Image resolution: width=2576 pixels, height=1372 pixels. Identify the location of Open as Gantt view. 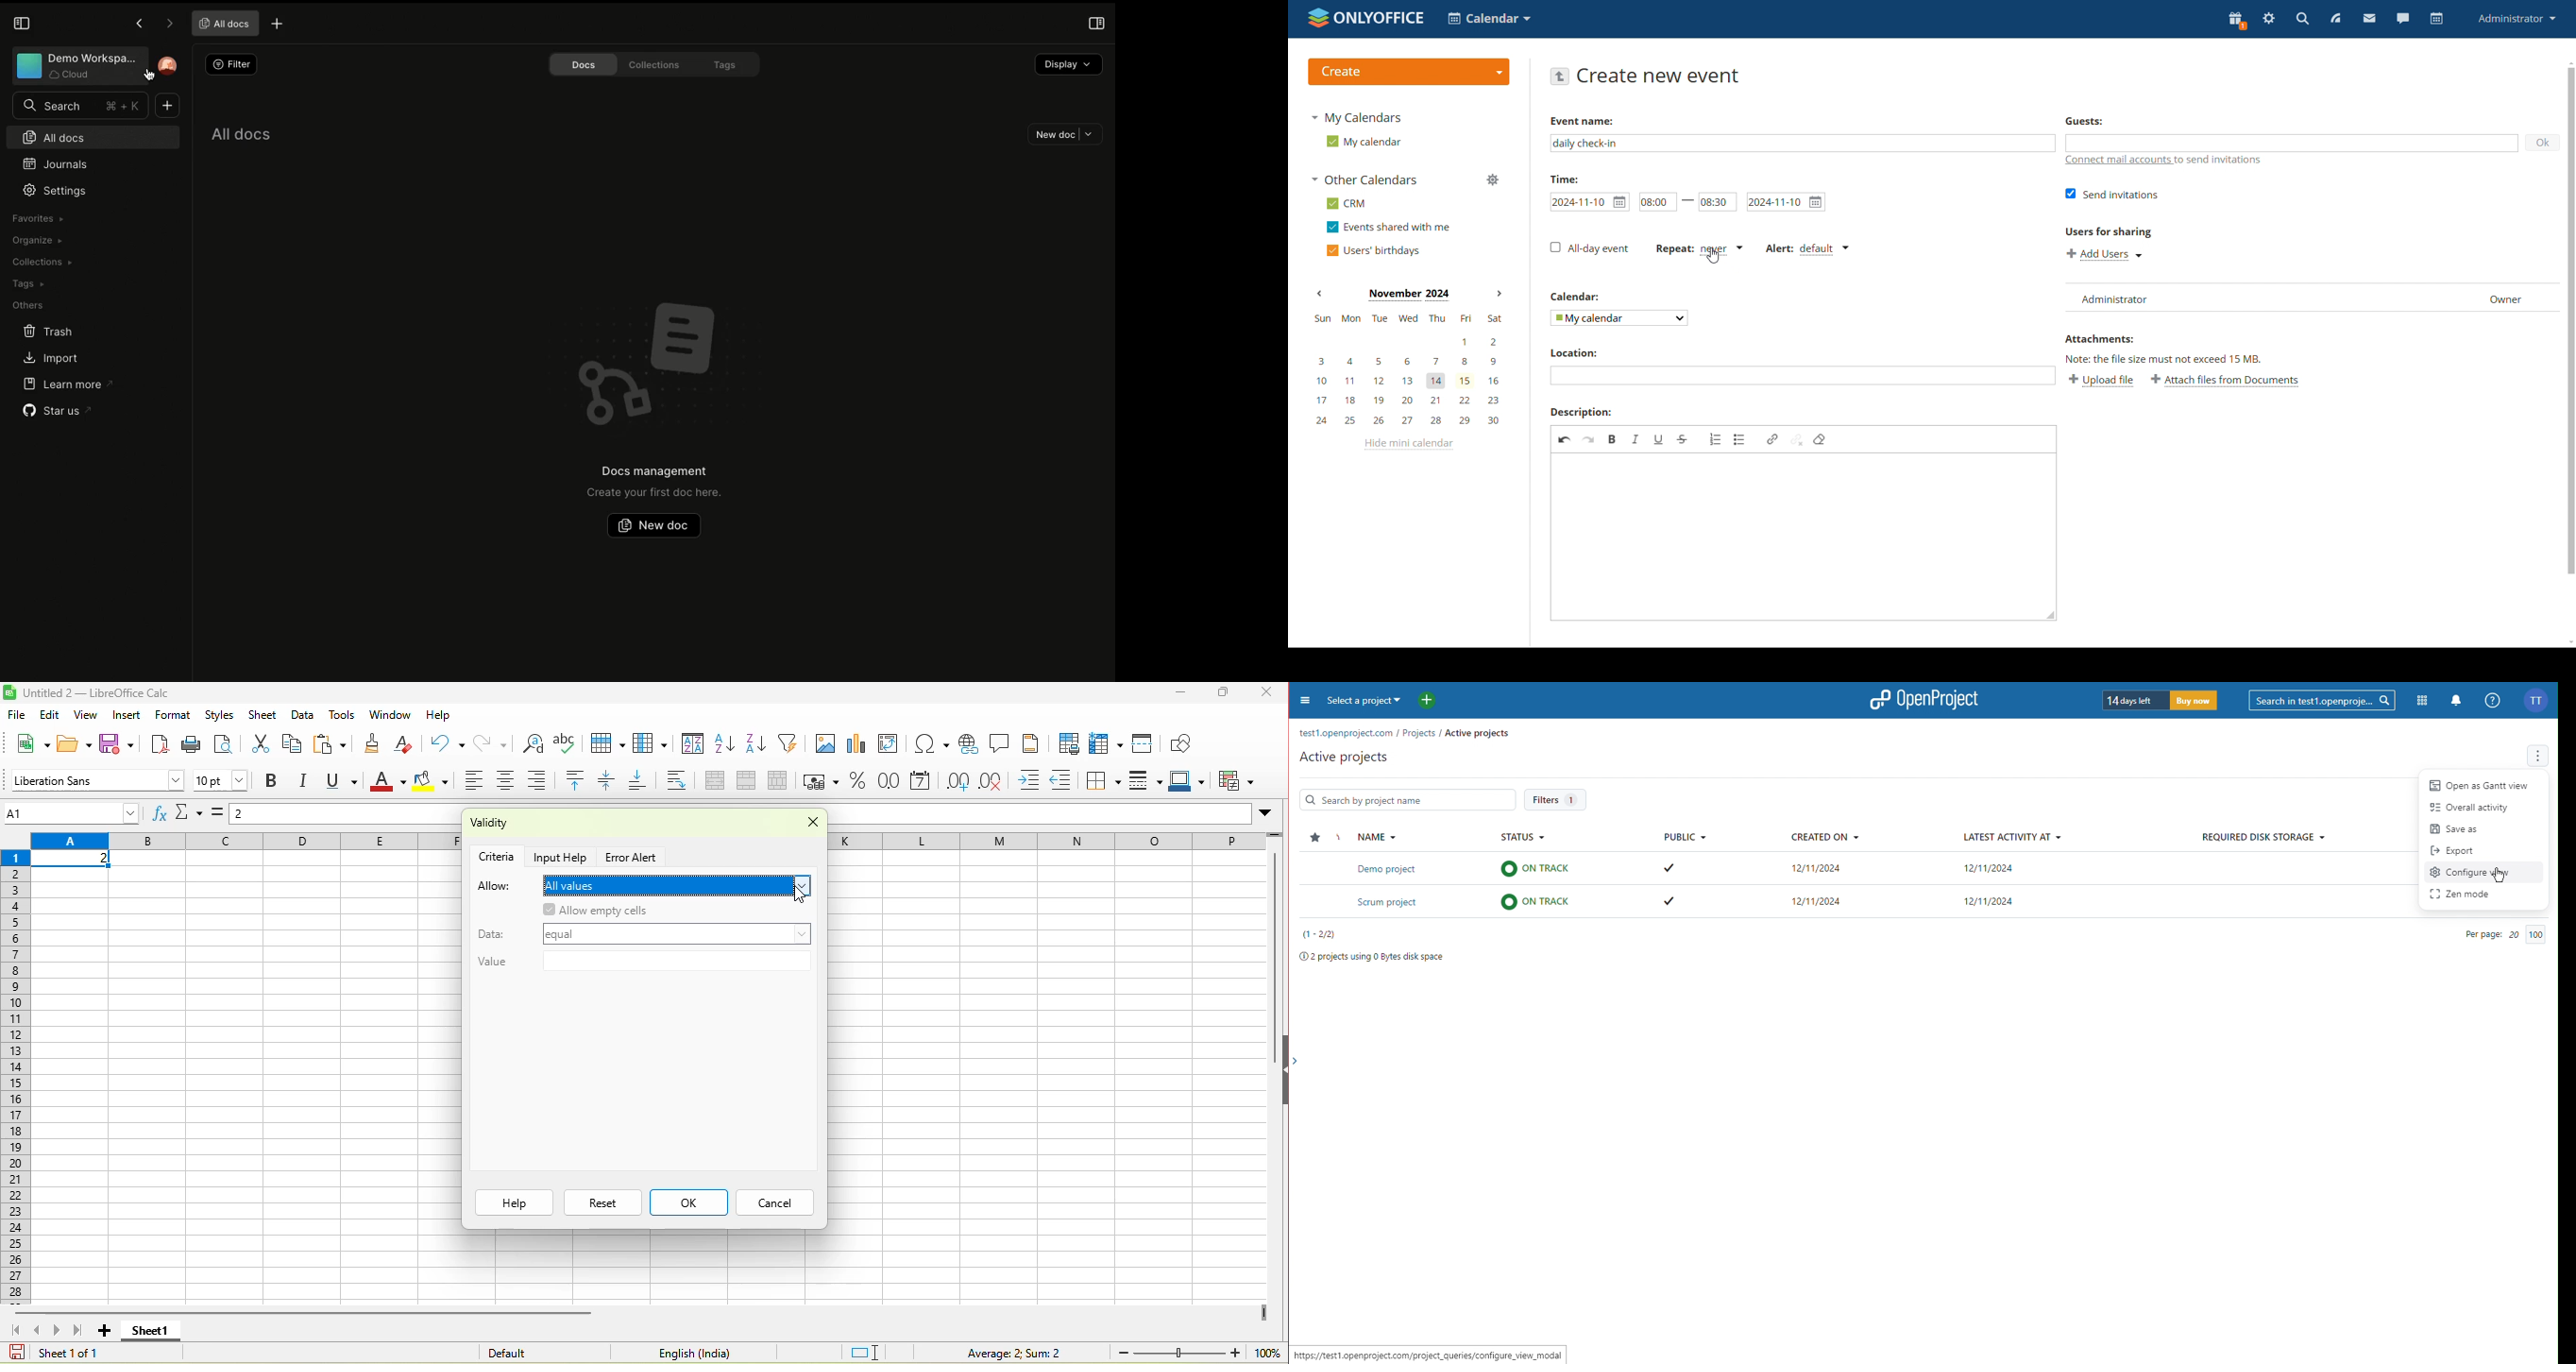
(2477, 783).